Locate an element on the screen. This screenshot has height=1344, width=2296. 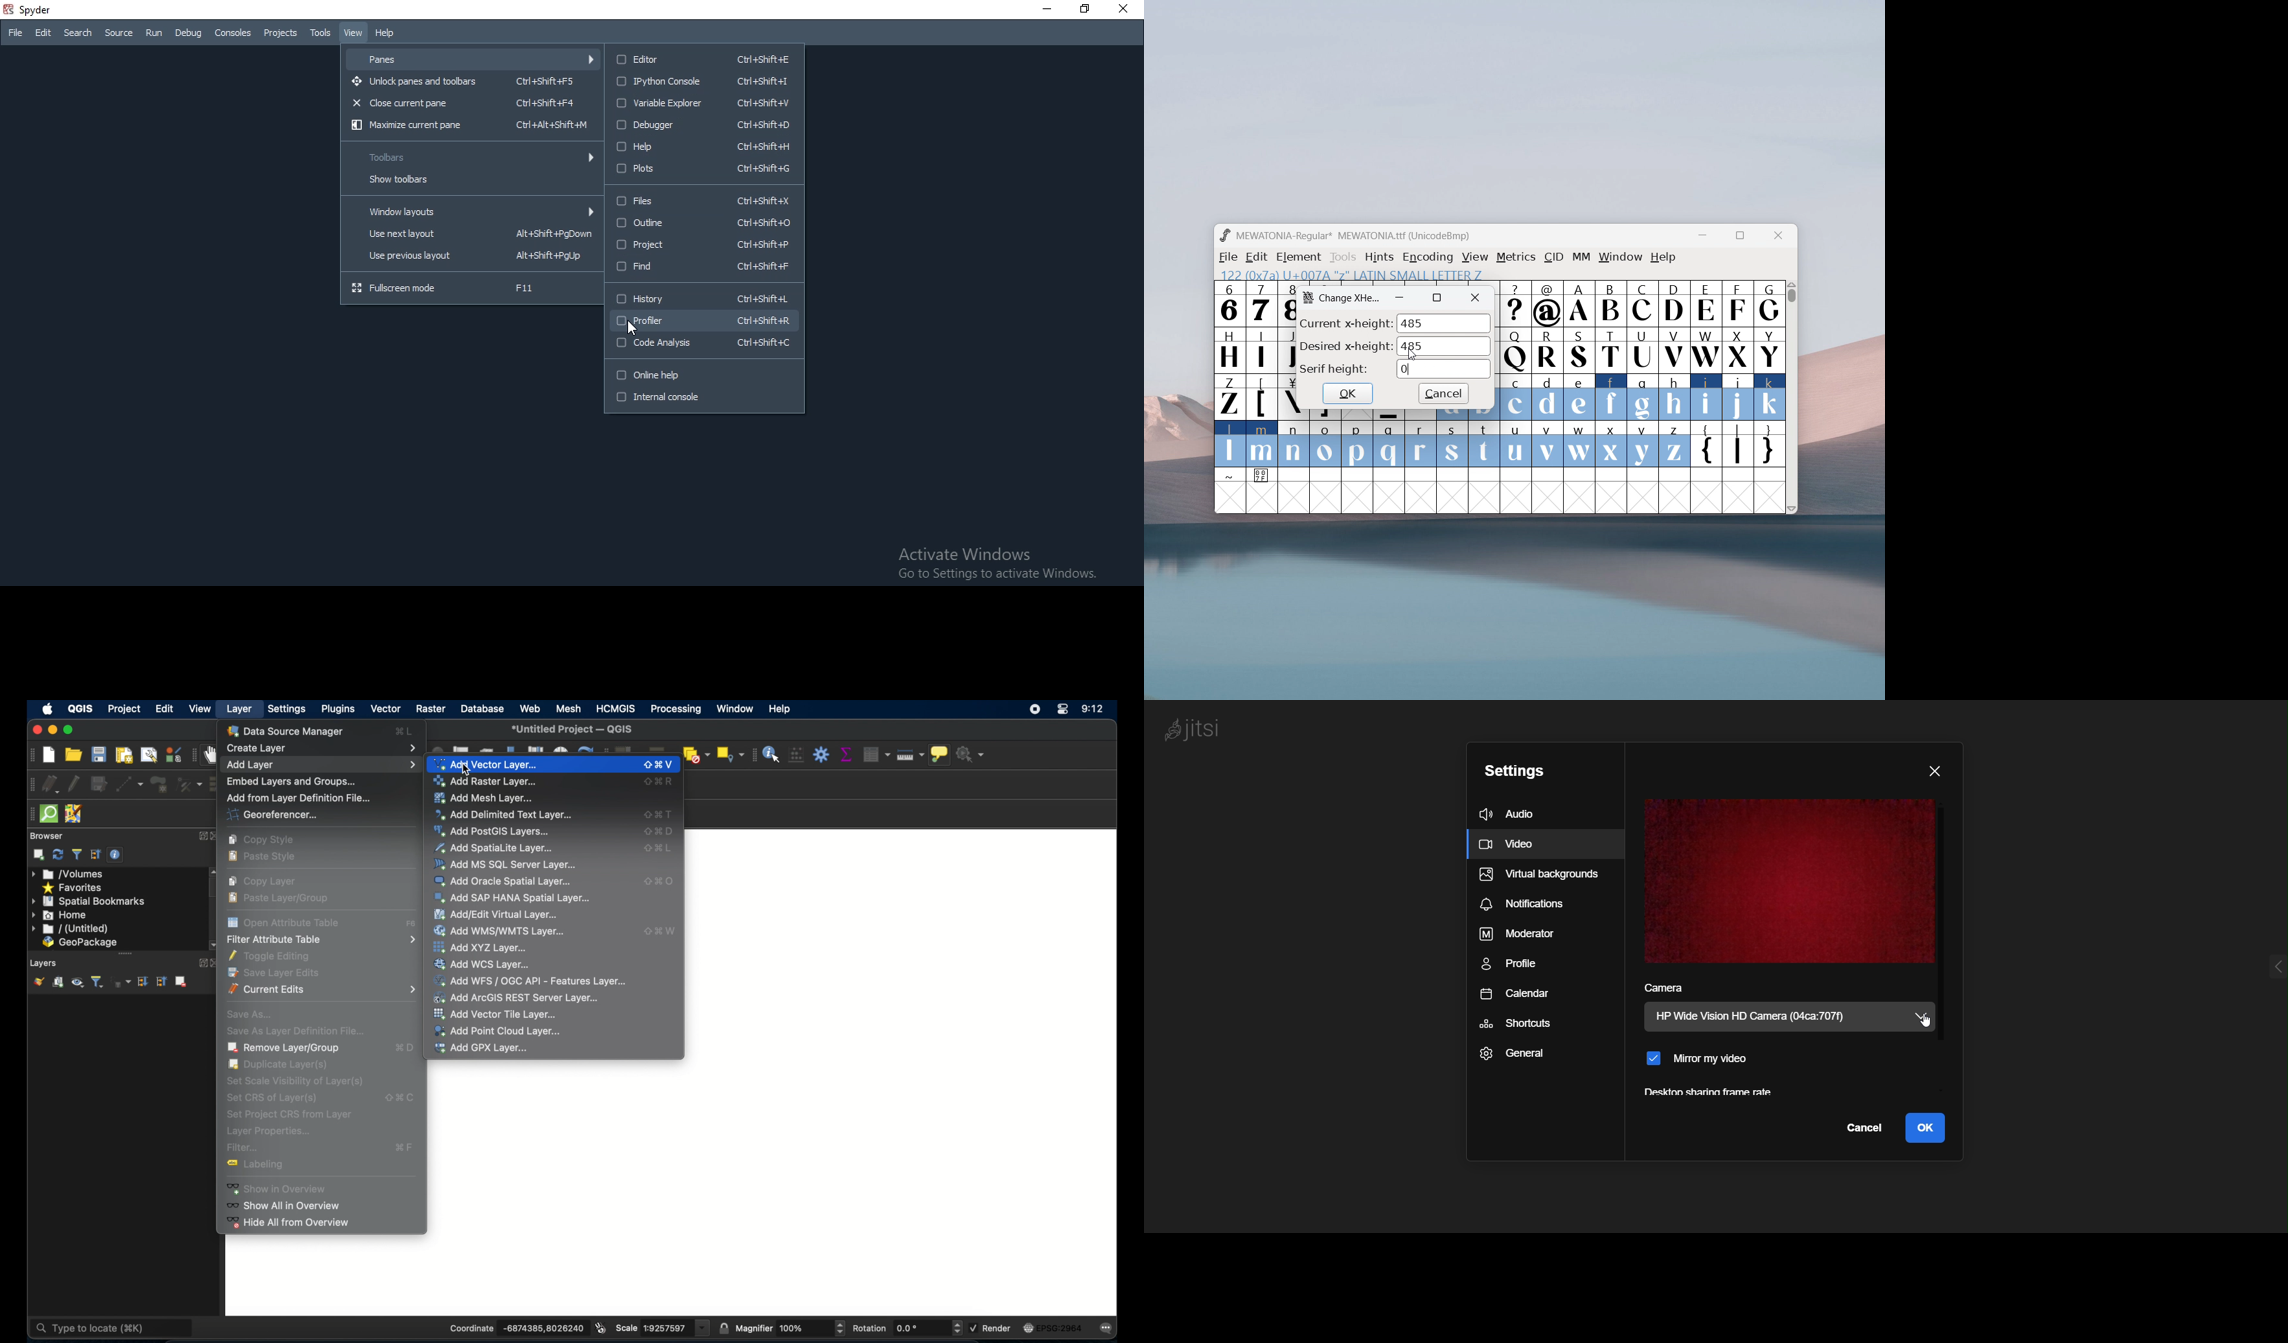
z is located at coordinates (1674, 444).